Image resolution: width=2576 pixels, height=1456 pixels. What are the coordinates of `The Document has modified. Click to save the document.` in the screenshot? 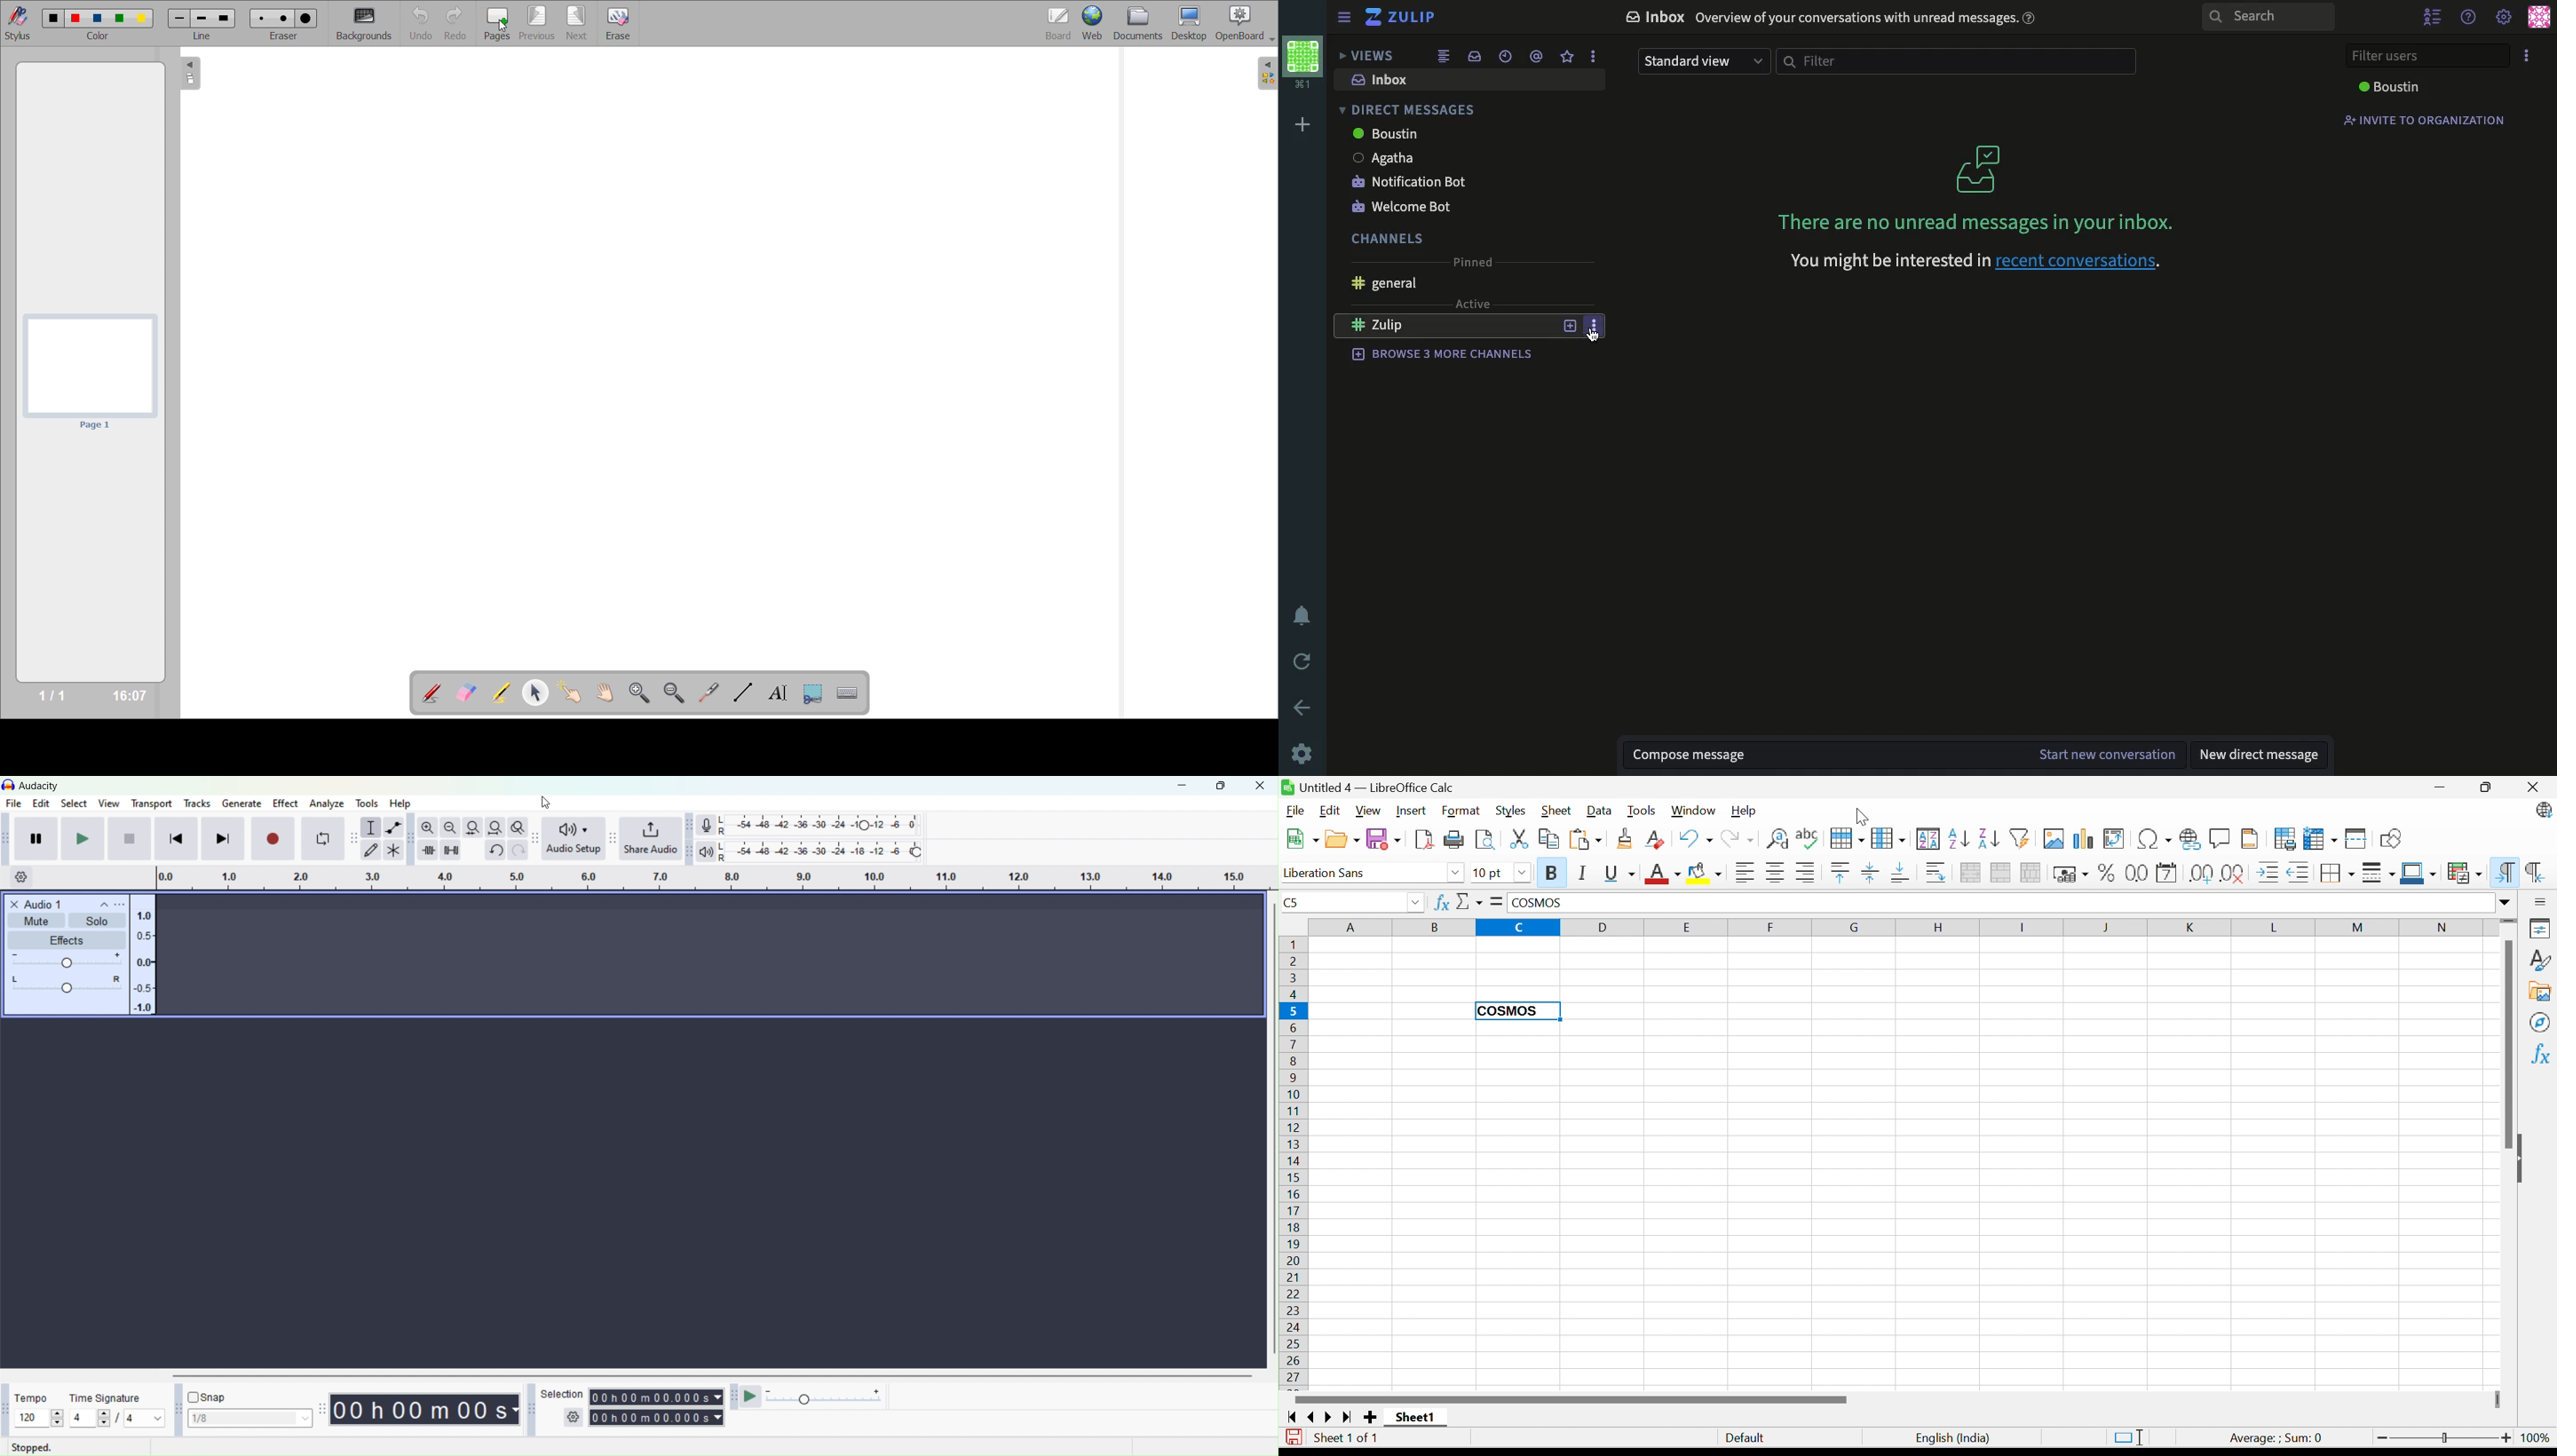 It's located at (1292, 1438).